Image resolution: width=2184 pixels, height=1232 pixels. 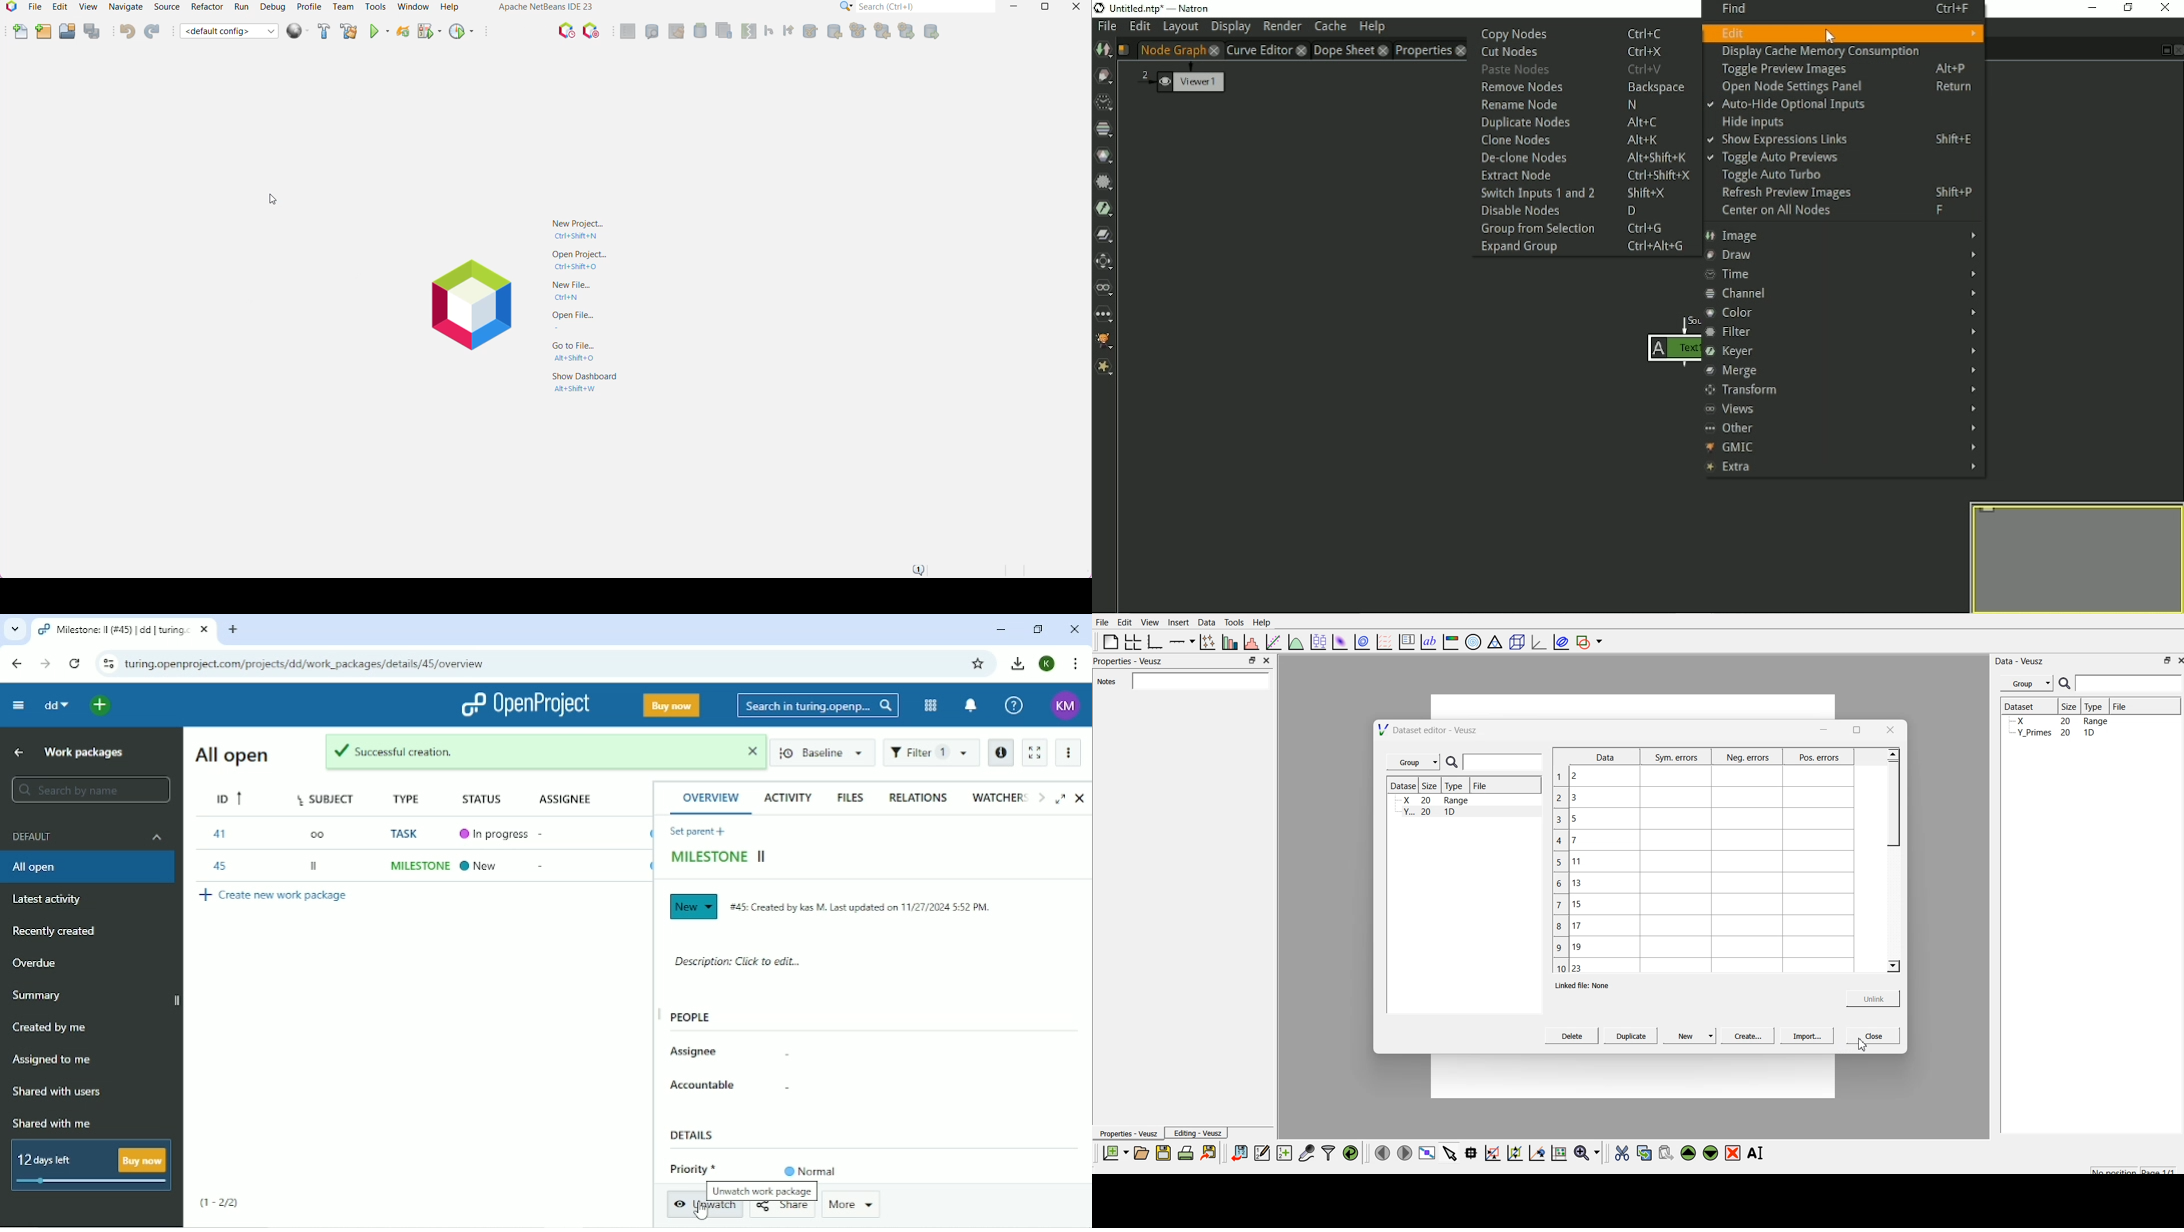 I want to click on Editing - Veusz, so click(x=1199, y=1134).